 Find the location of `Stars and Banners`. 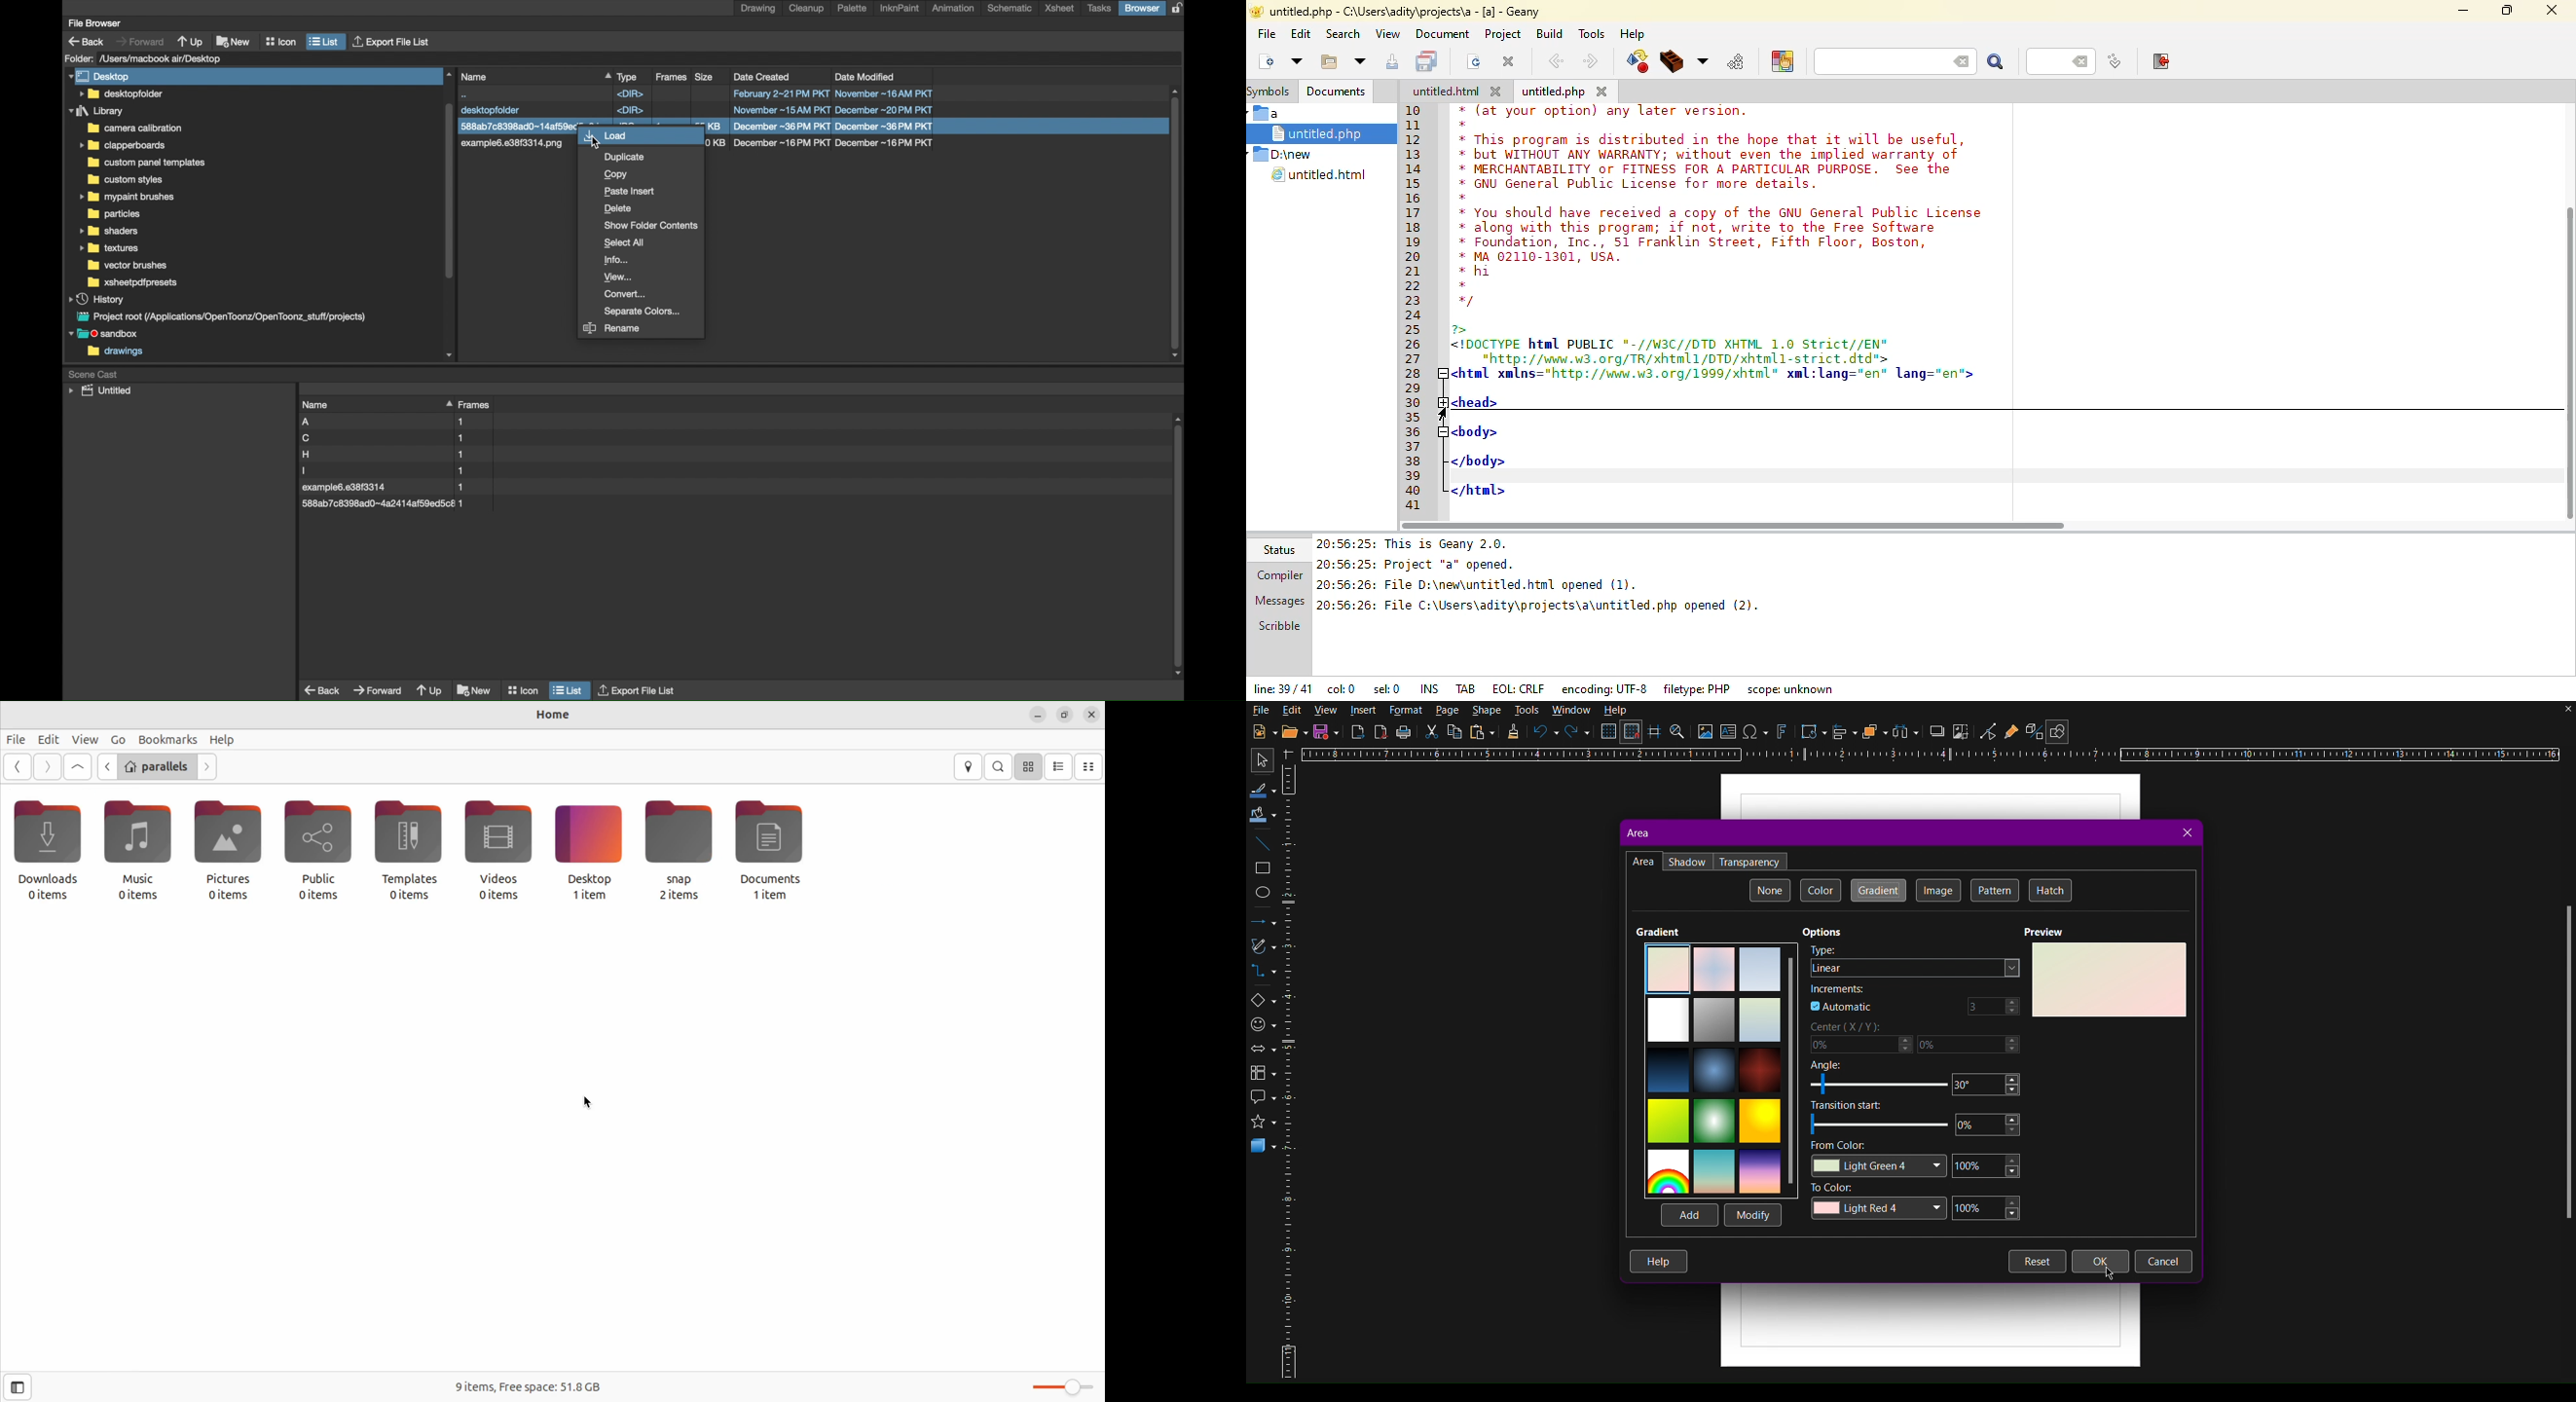

Stars and Banners is located at coordinates (1263, 1125).